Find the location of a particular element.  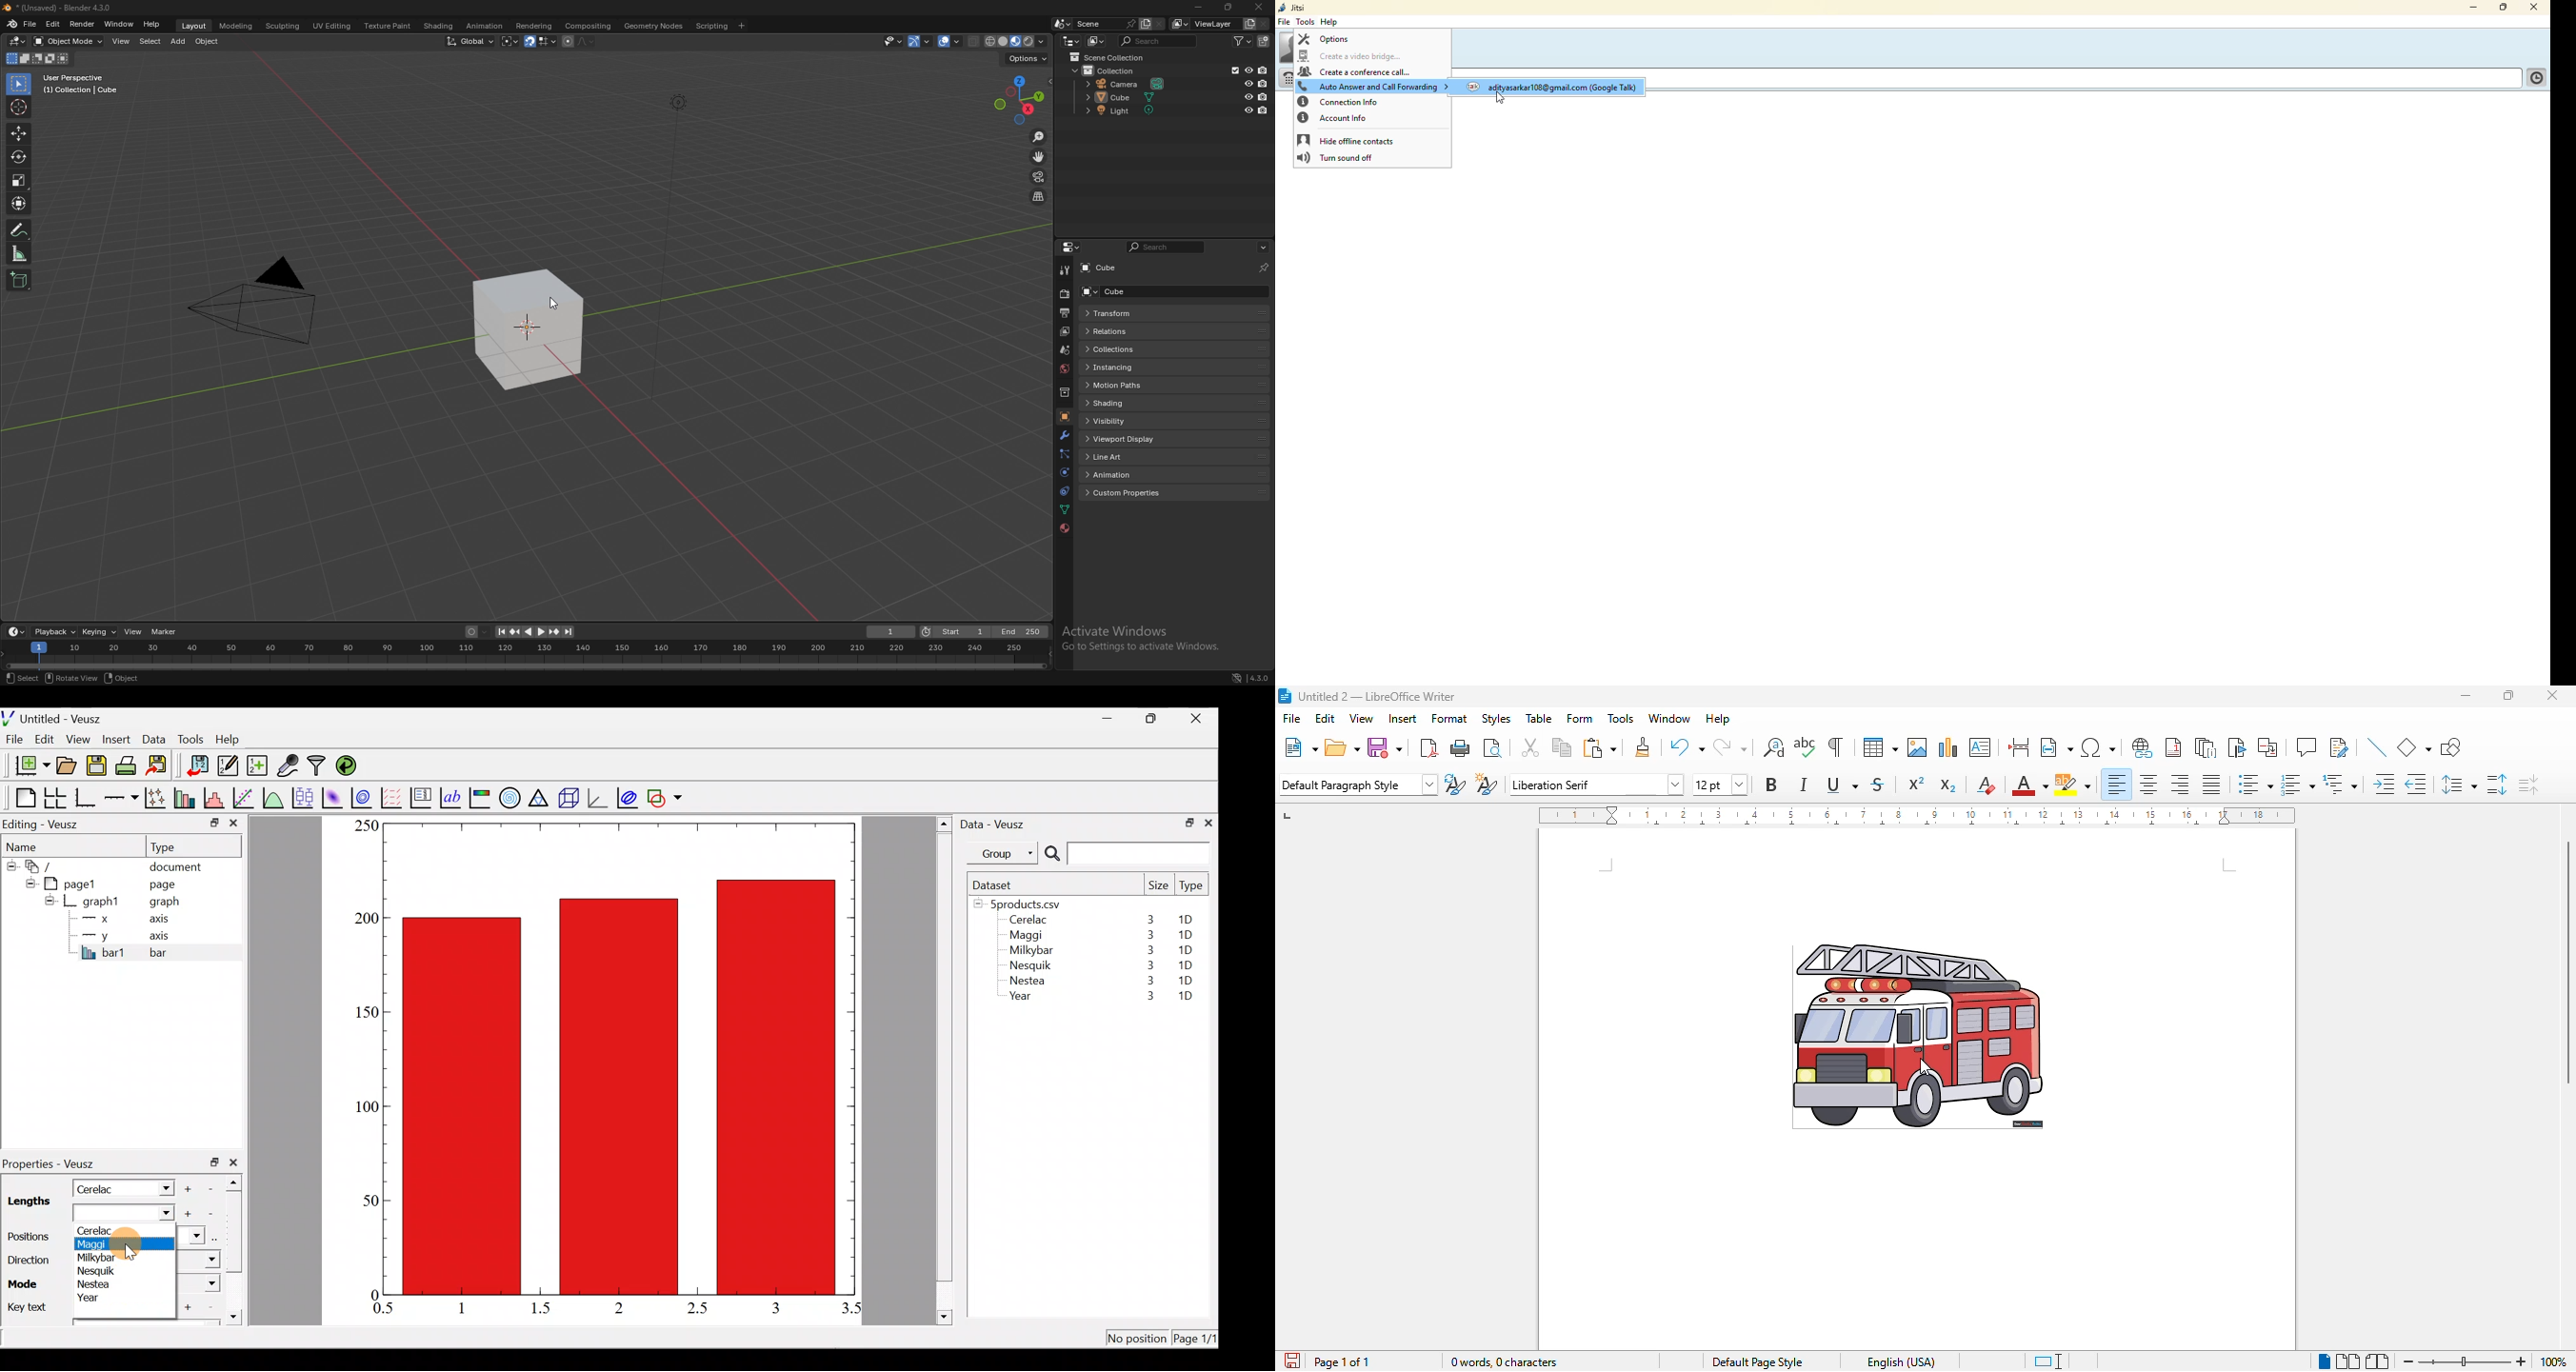

Plot a 2d dataset as an image is located at coordinates (334, 796).